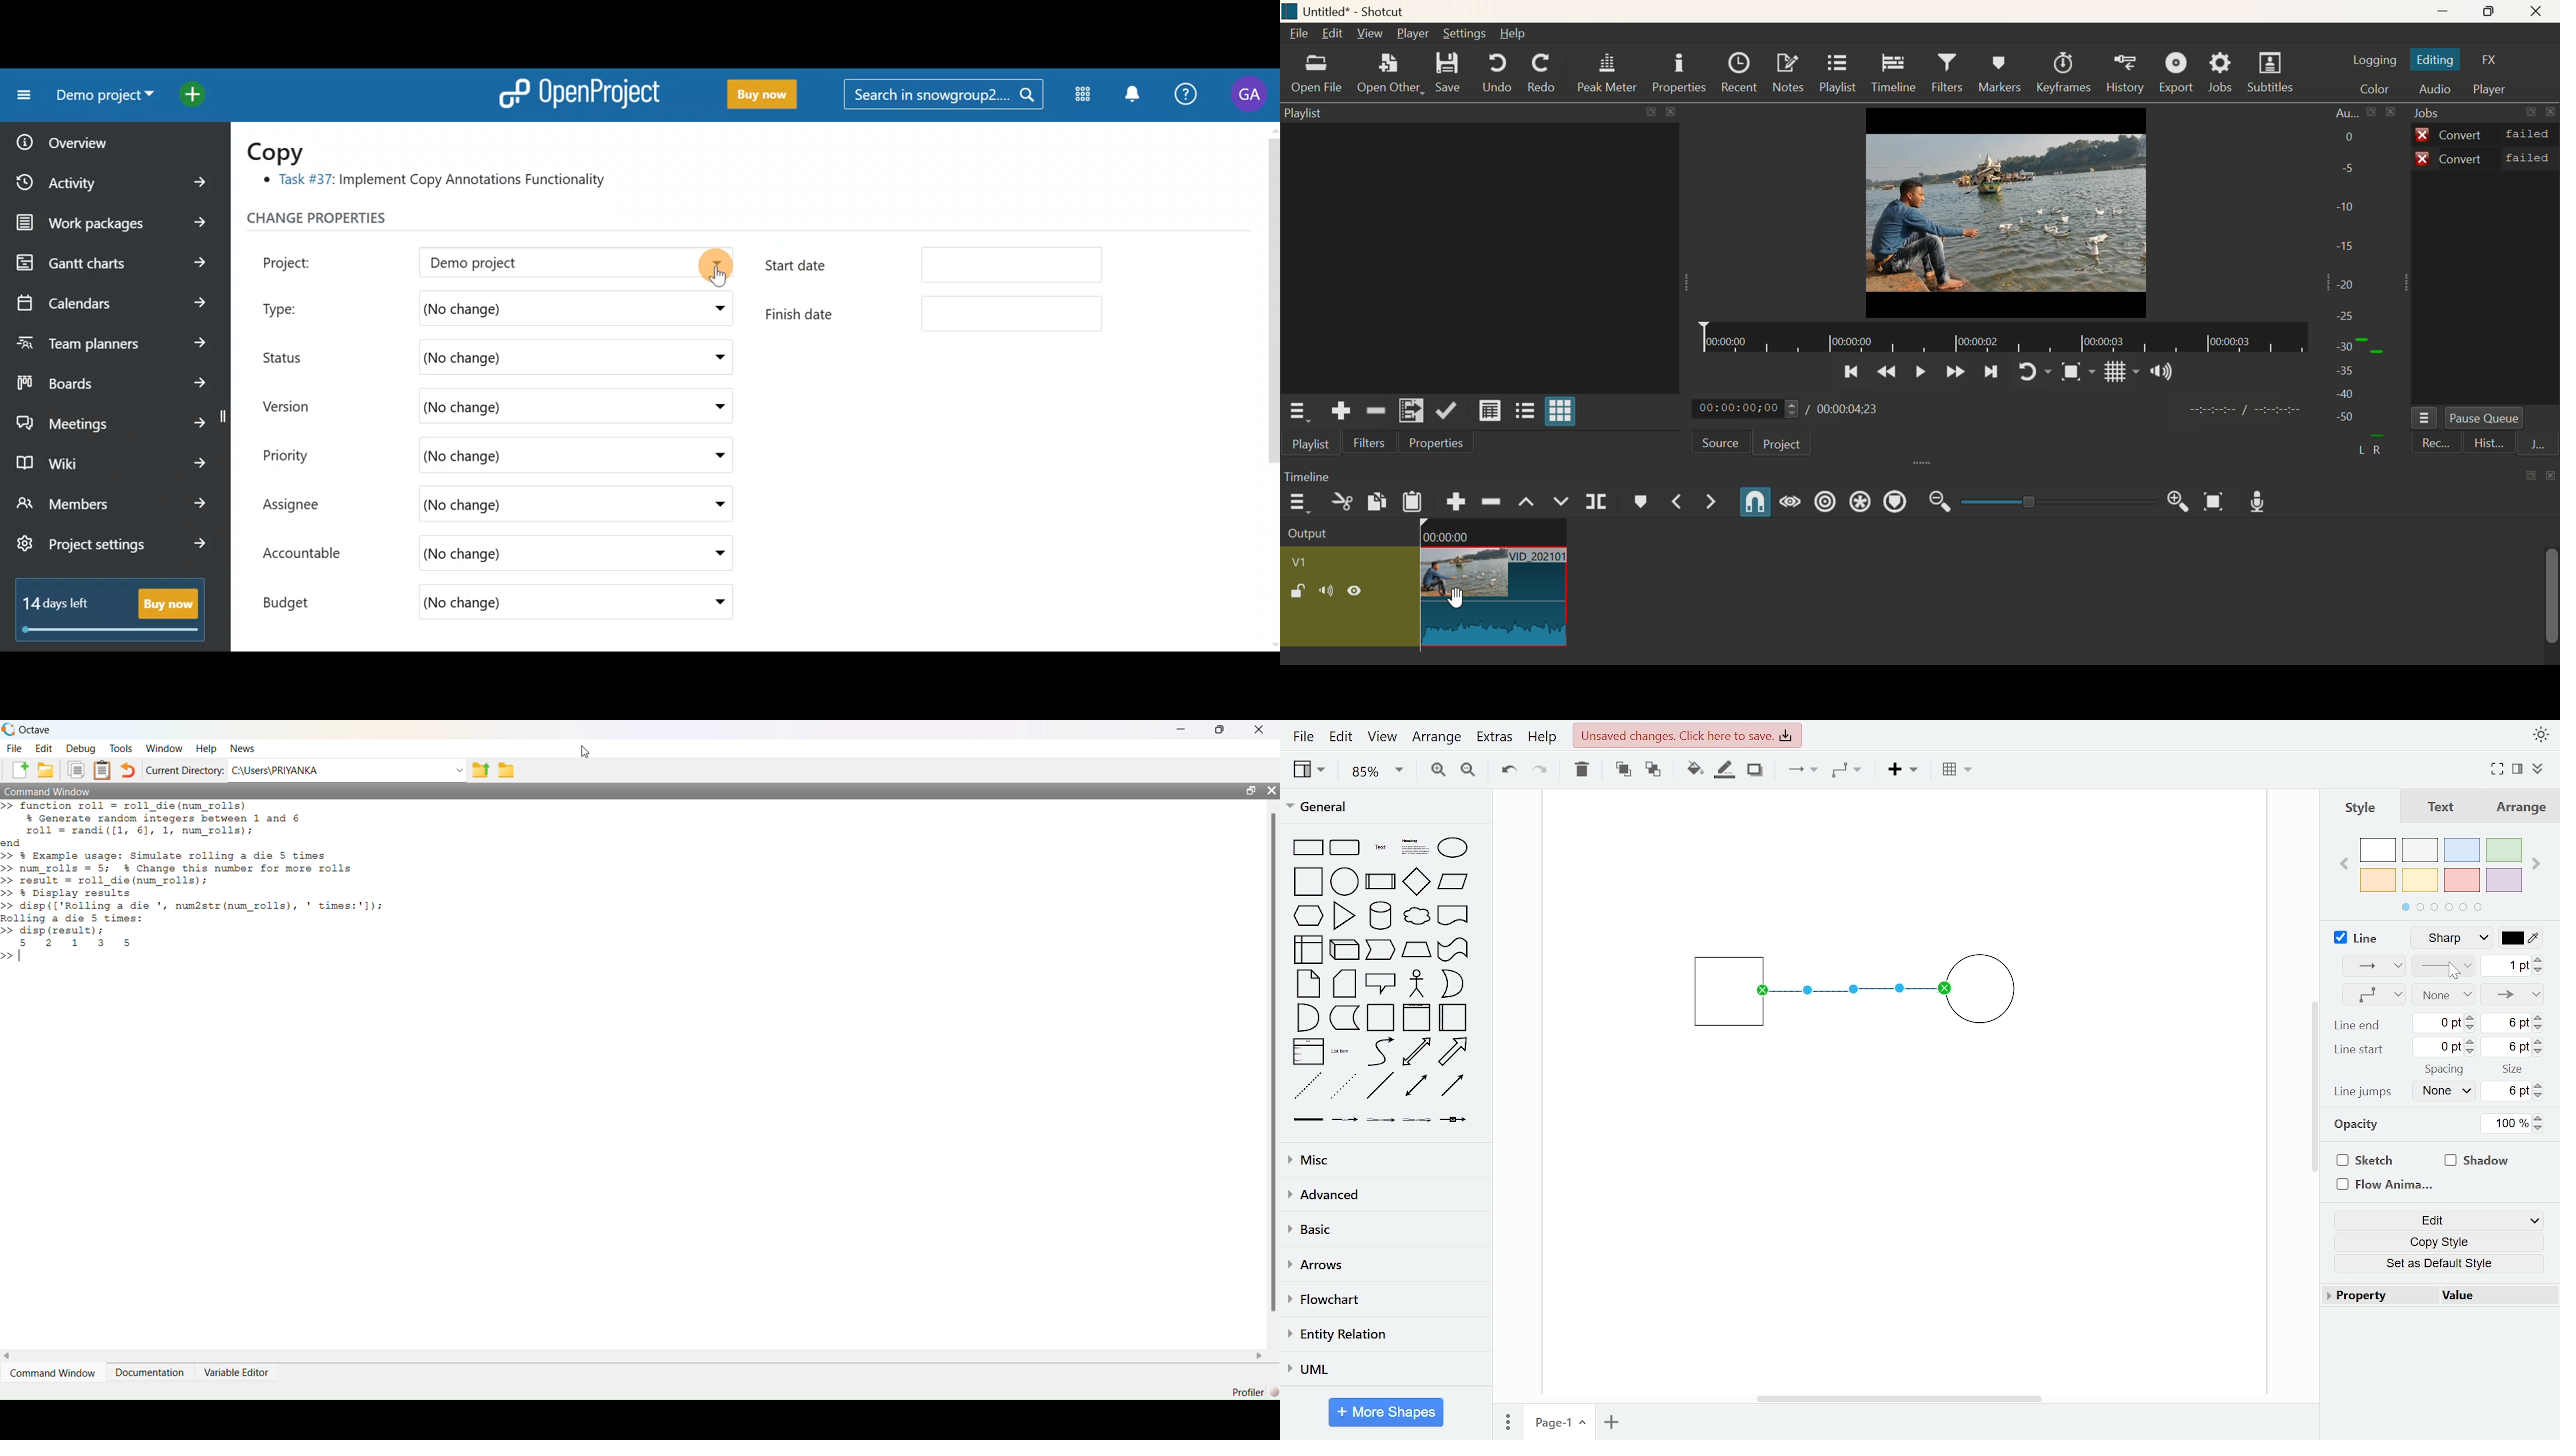 Image resolution: width=2576 pixels, height=1456 pixels. What do you see at coordinates (1382, 1120) in the screenshot?
I see `connector  with 2 labels` at bounding box center [1382, 1120].